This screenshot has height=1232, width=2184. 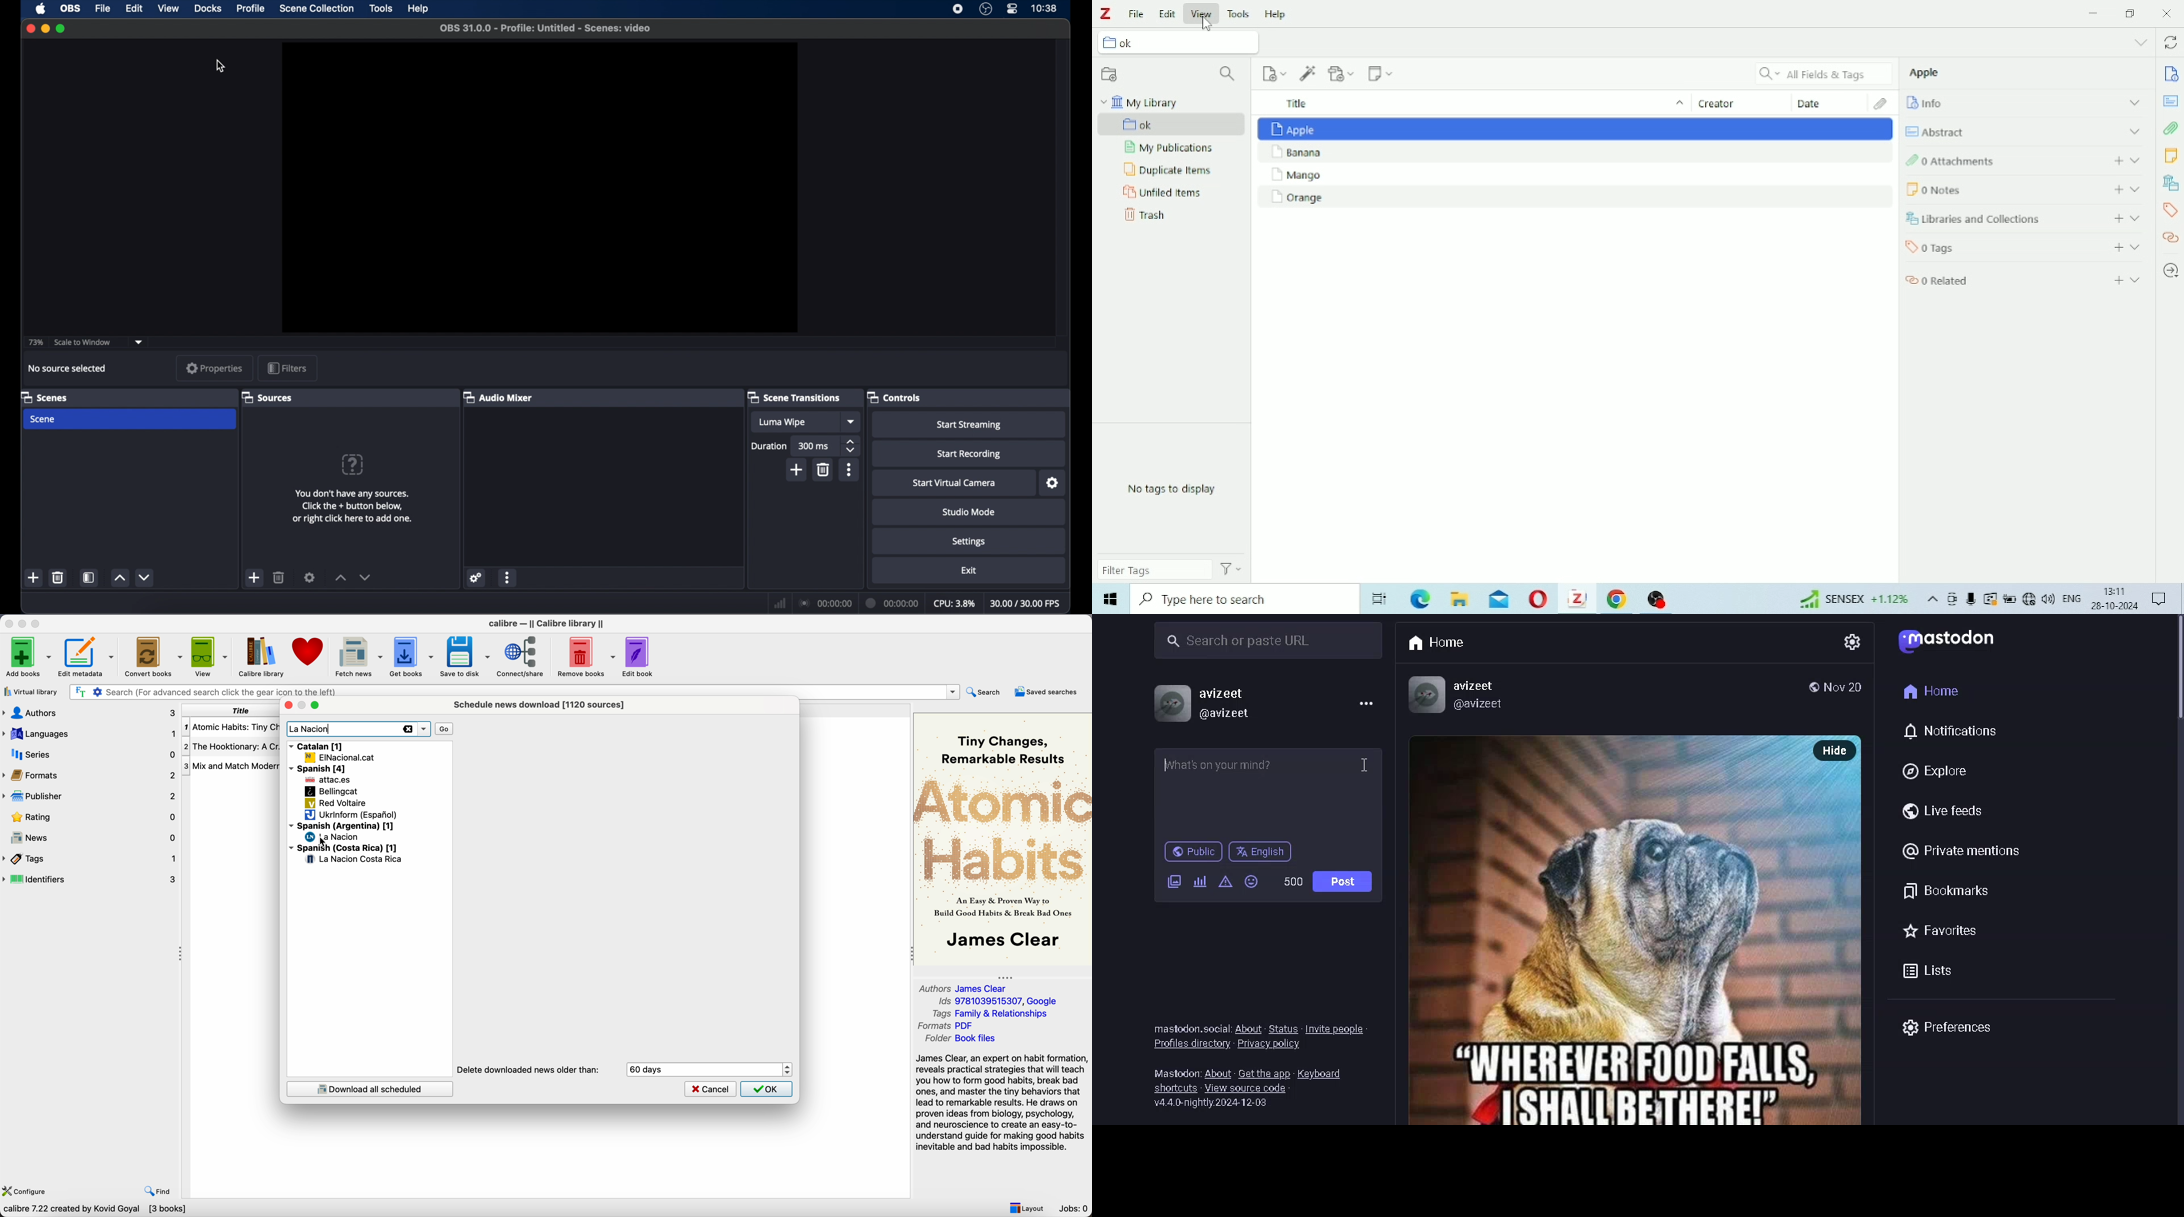 What do you see at coordinates (1265, 1073) in the screenshot?
I see `get the app` at bounding box center [1265, 1073].